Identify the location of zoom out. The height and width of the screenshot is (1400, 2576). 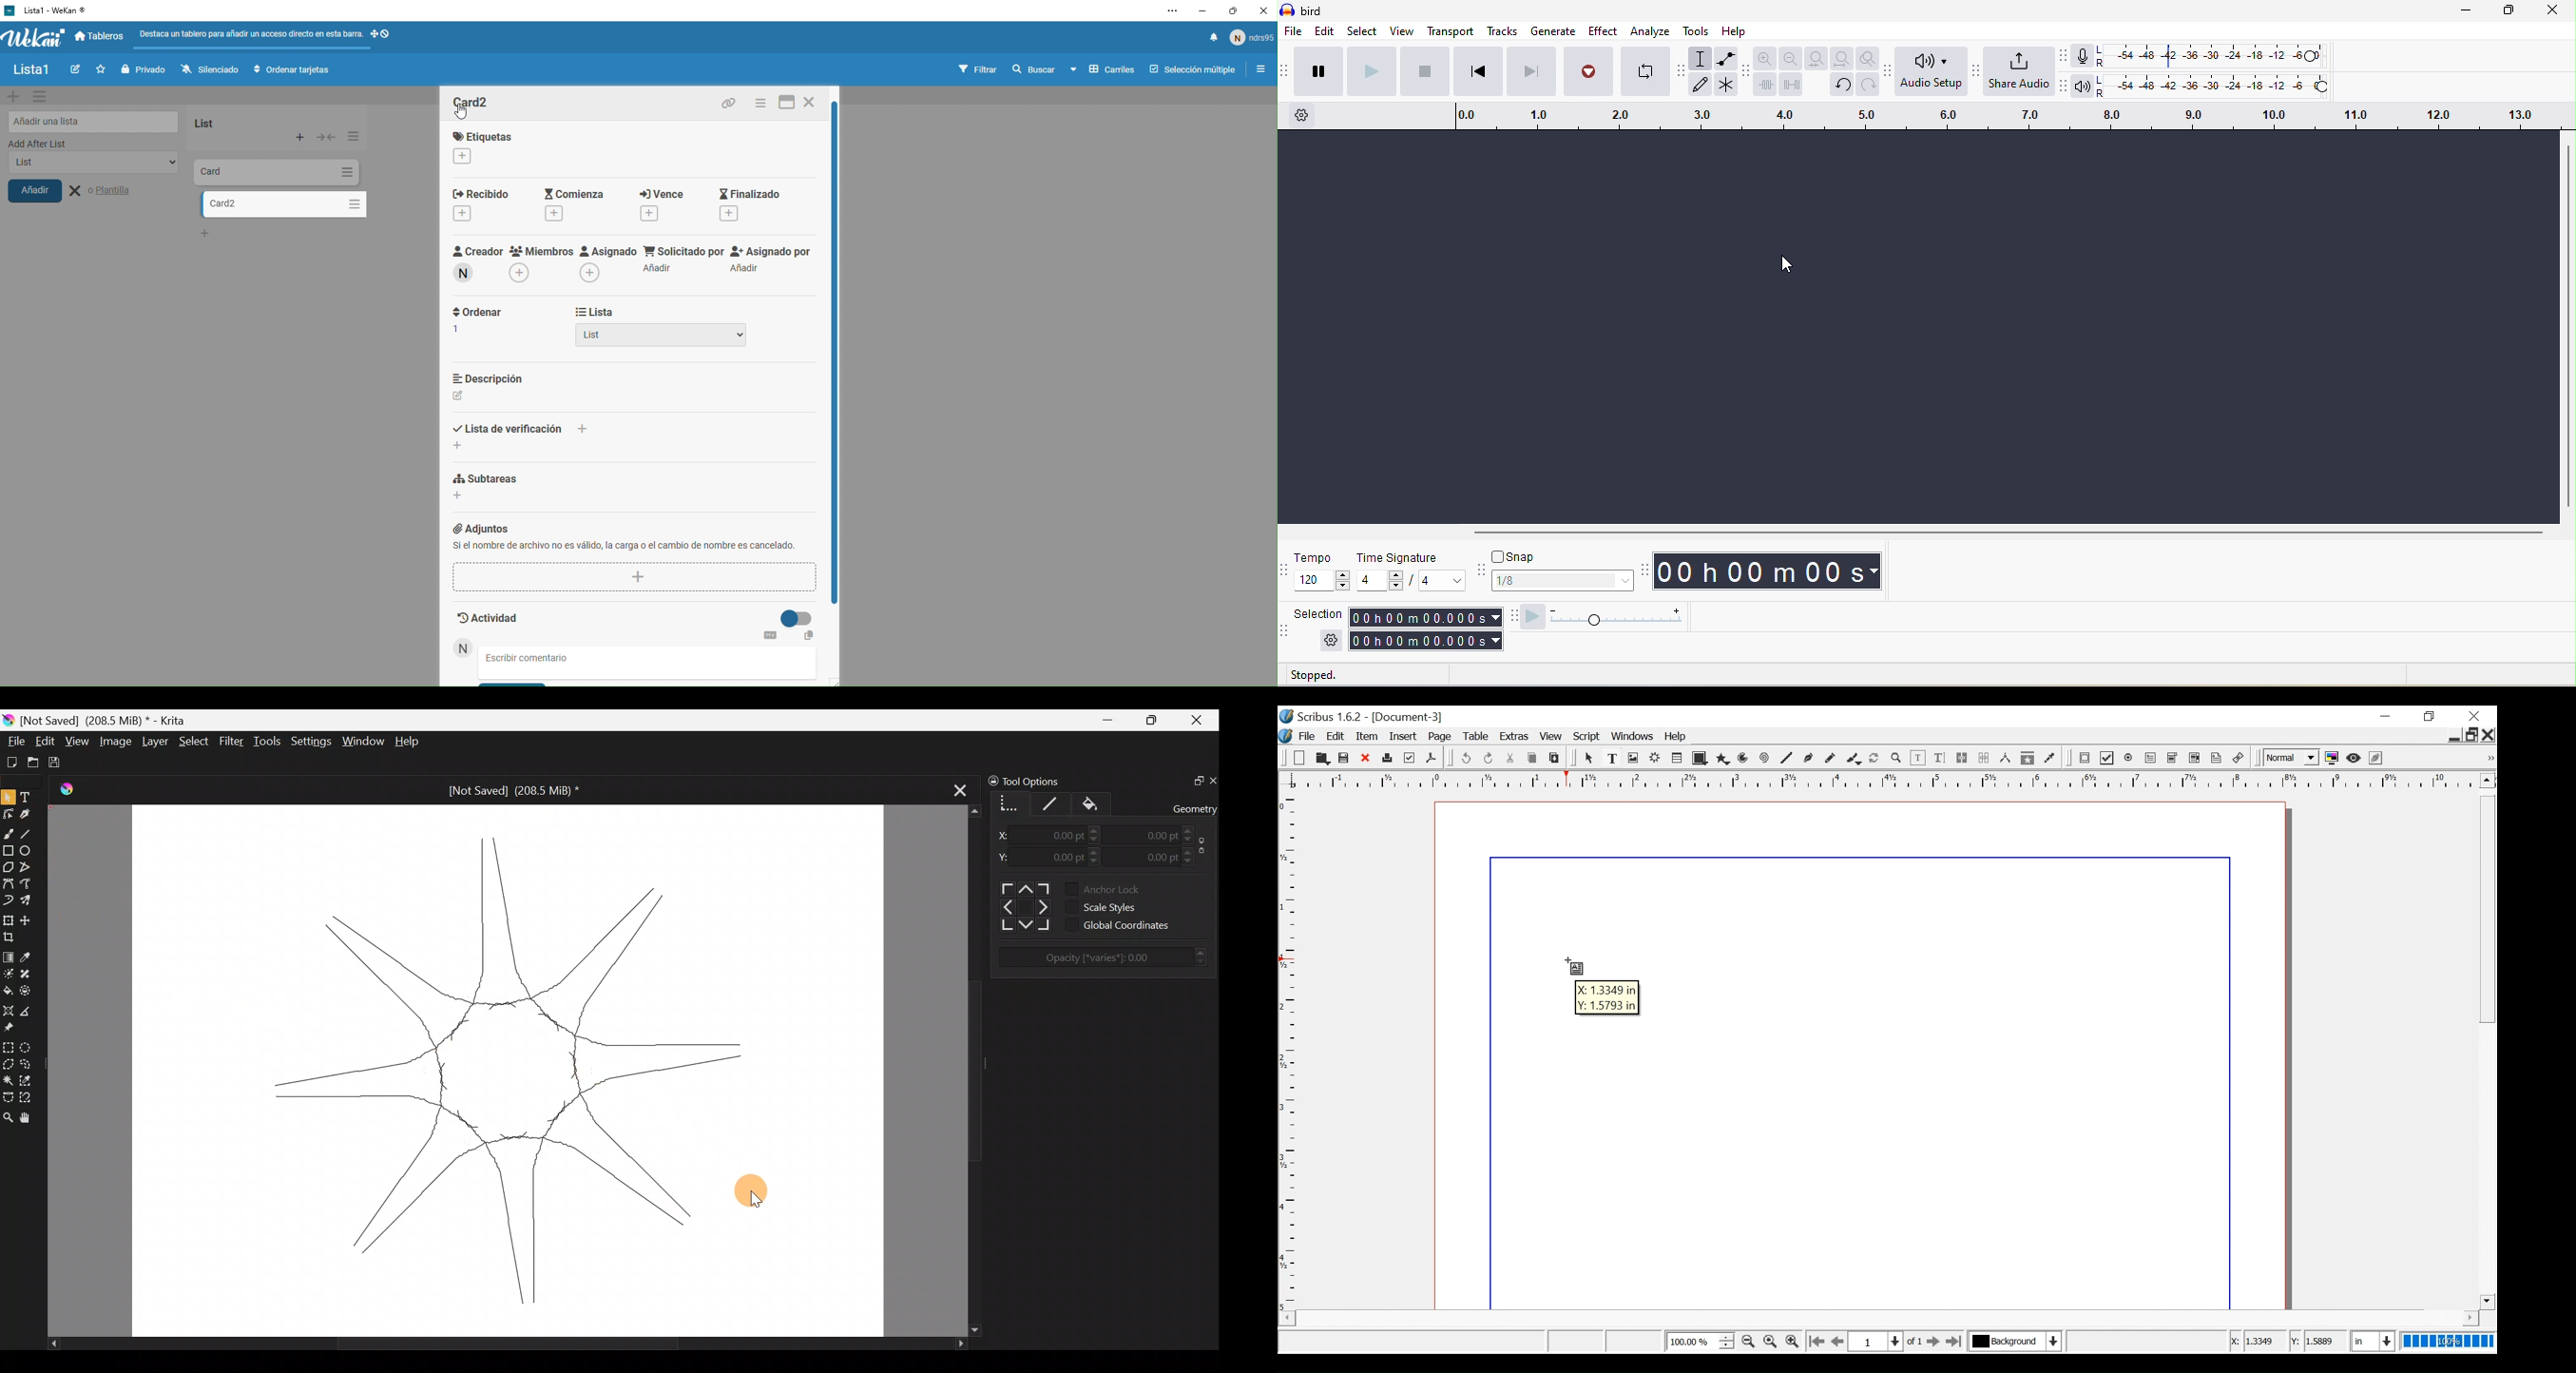
(1791, 58).